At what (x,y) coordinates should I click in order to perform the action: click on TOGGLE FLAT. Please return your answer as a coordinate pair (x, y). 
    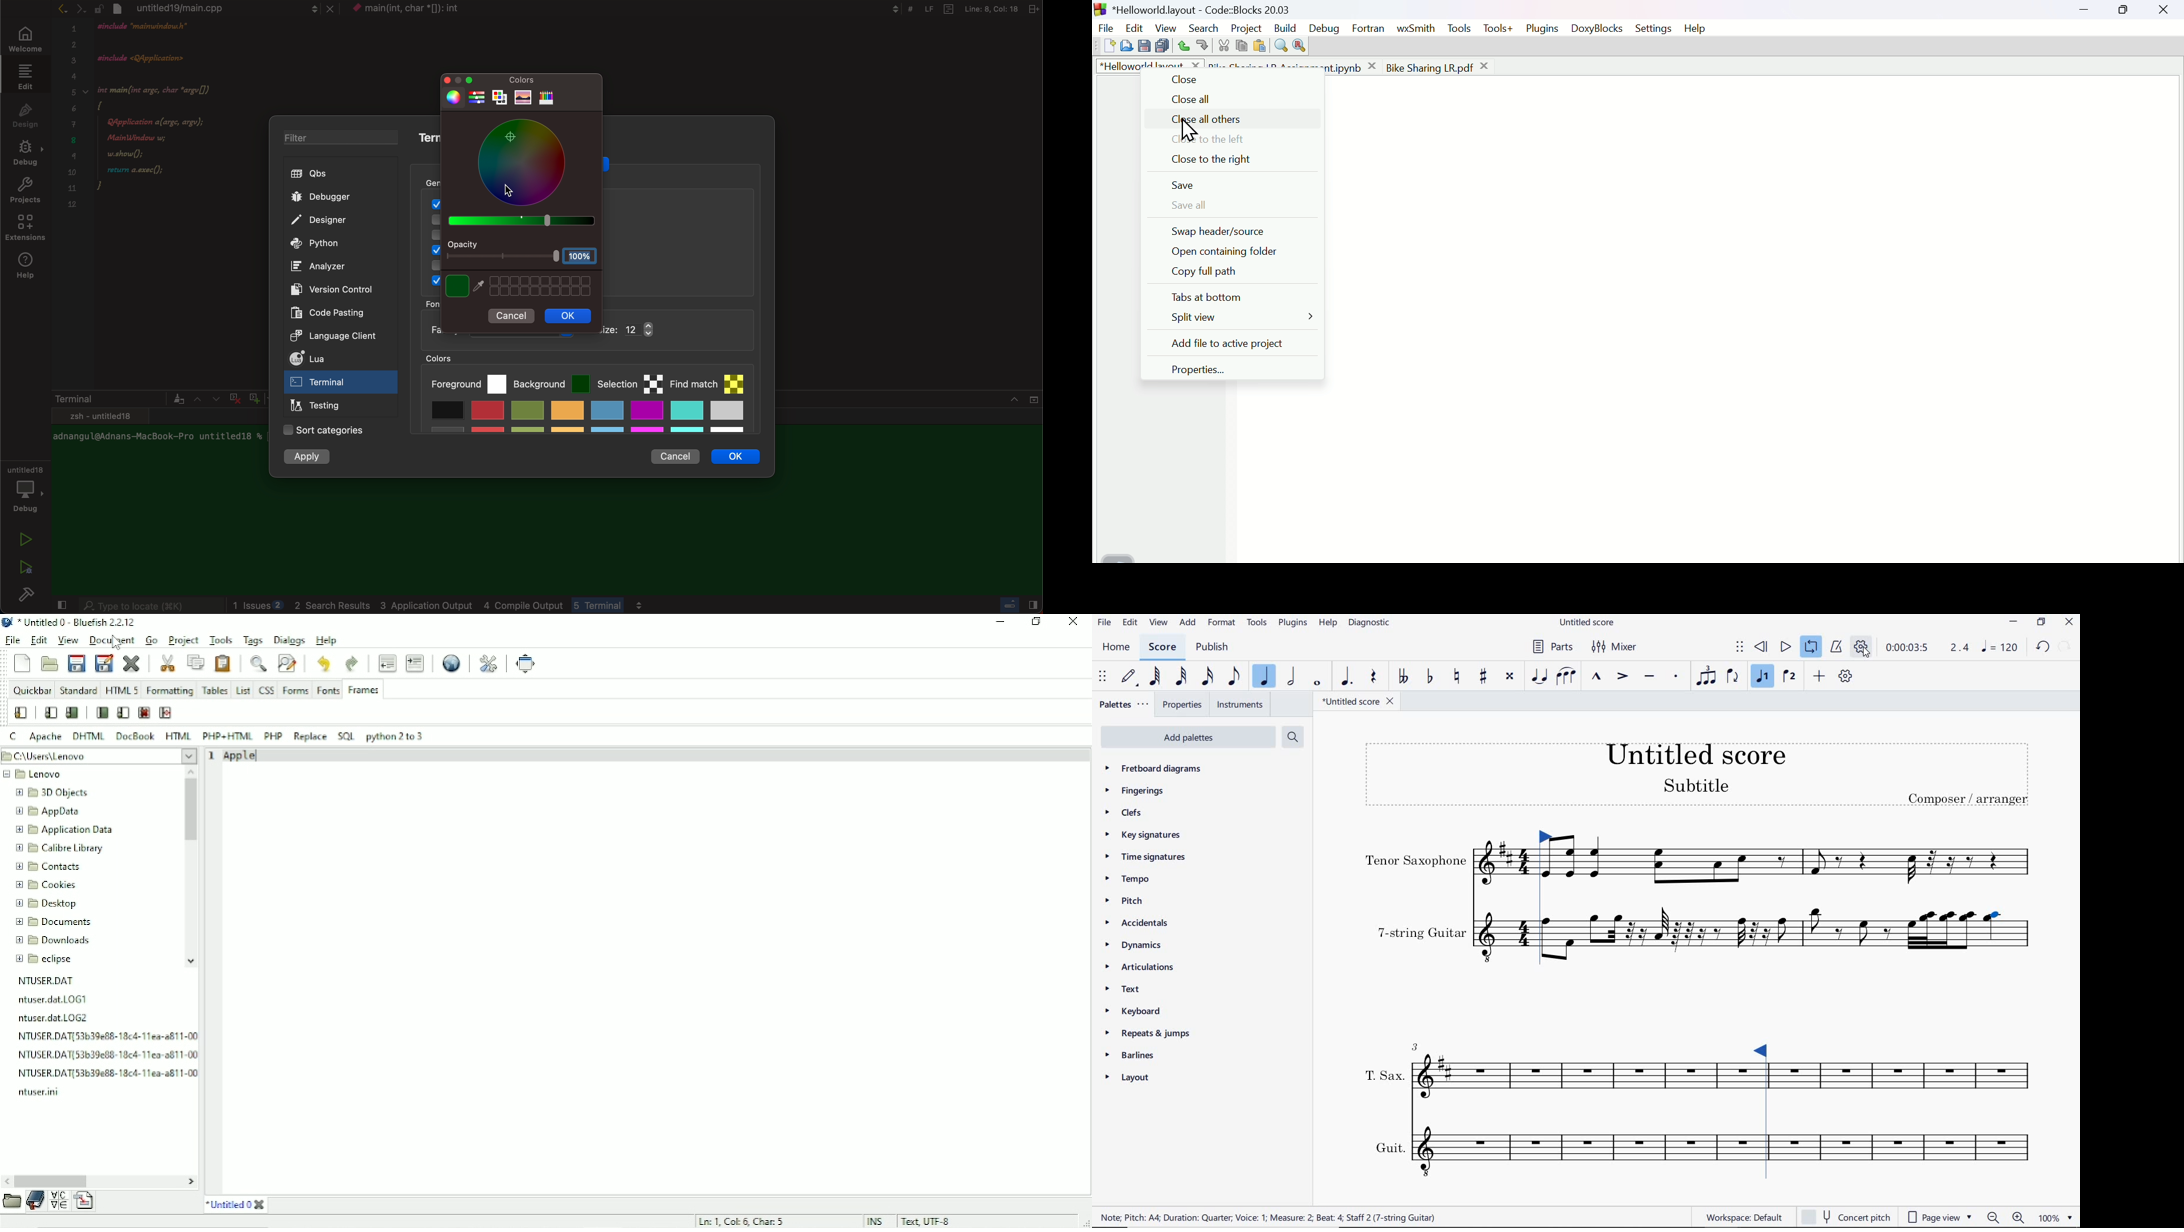
    Looking at the image, I should click on (1428, 677).